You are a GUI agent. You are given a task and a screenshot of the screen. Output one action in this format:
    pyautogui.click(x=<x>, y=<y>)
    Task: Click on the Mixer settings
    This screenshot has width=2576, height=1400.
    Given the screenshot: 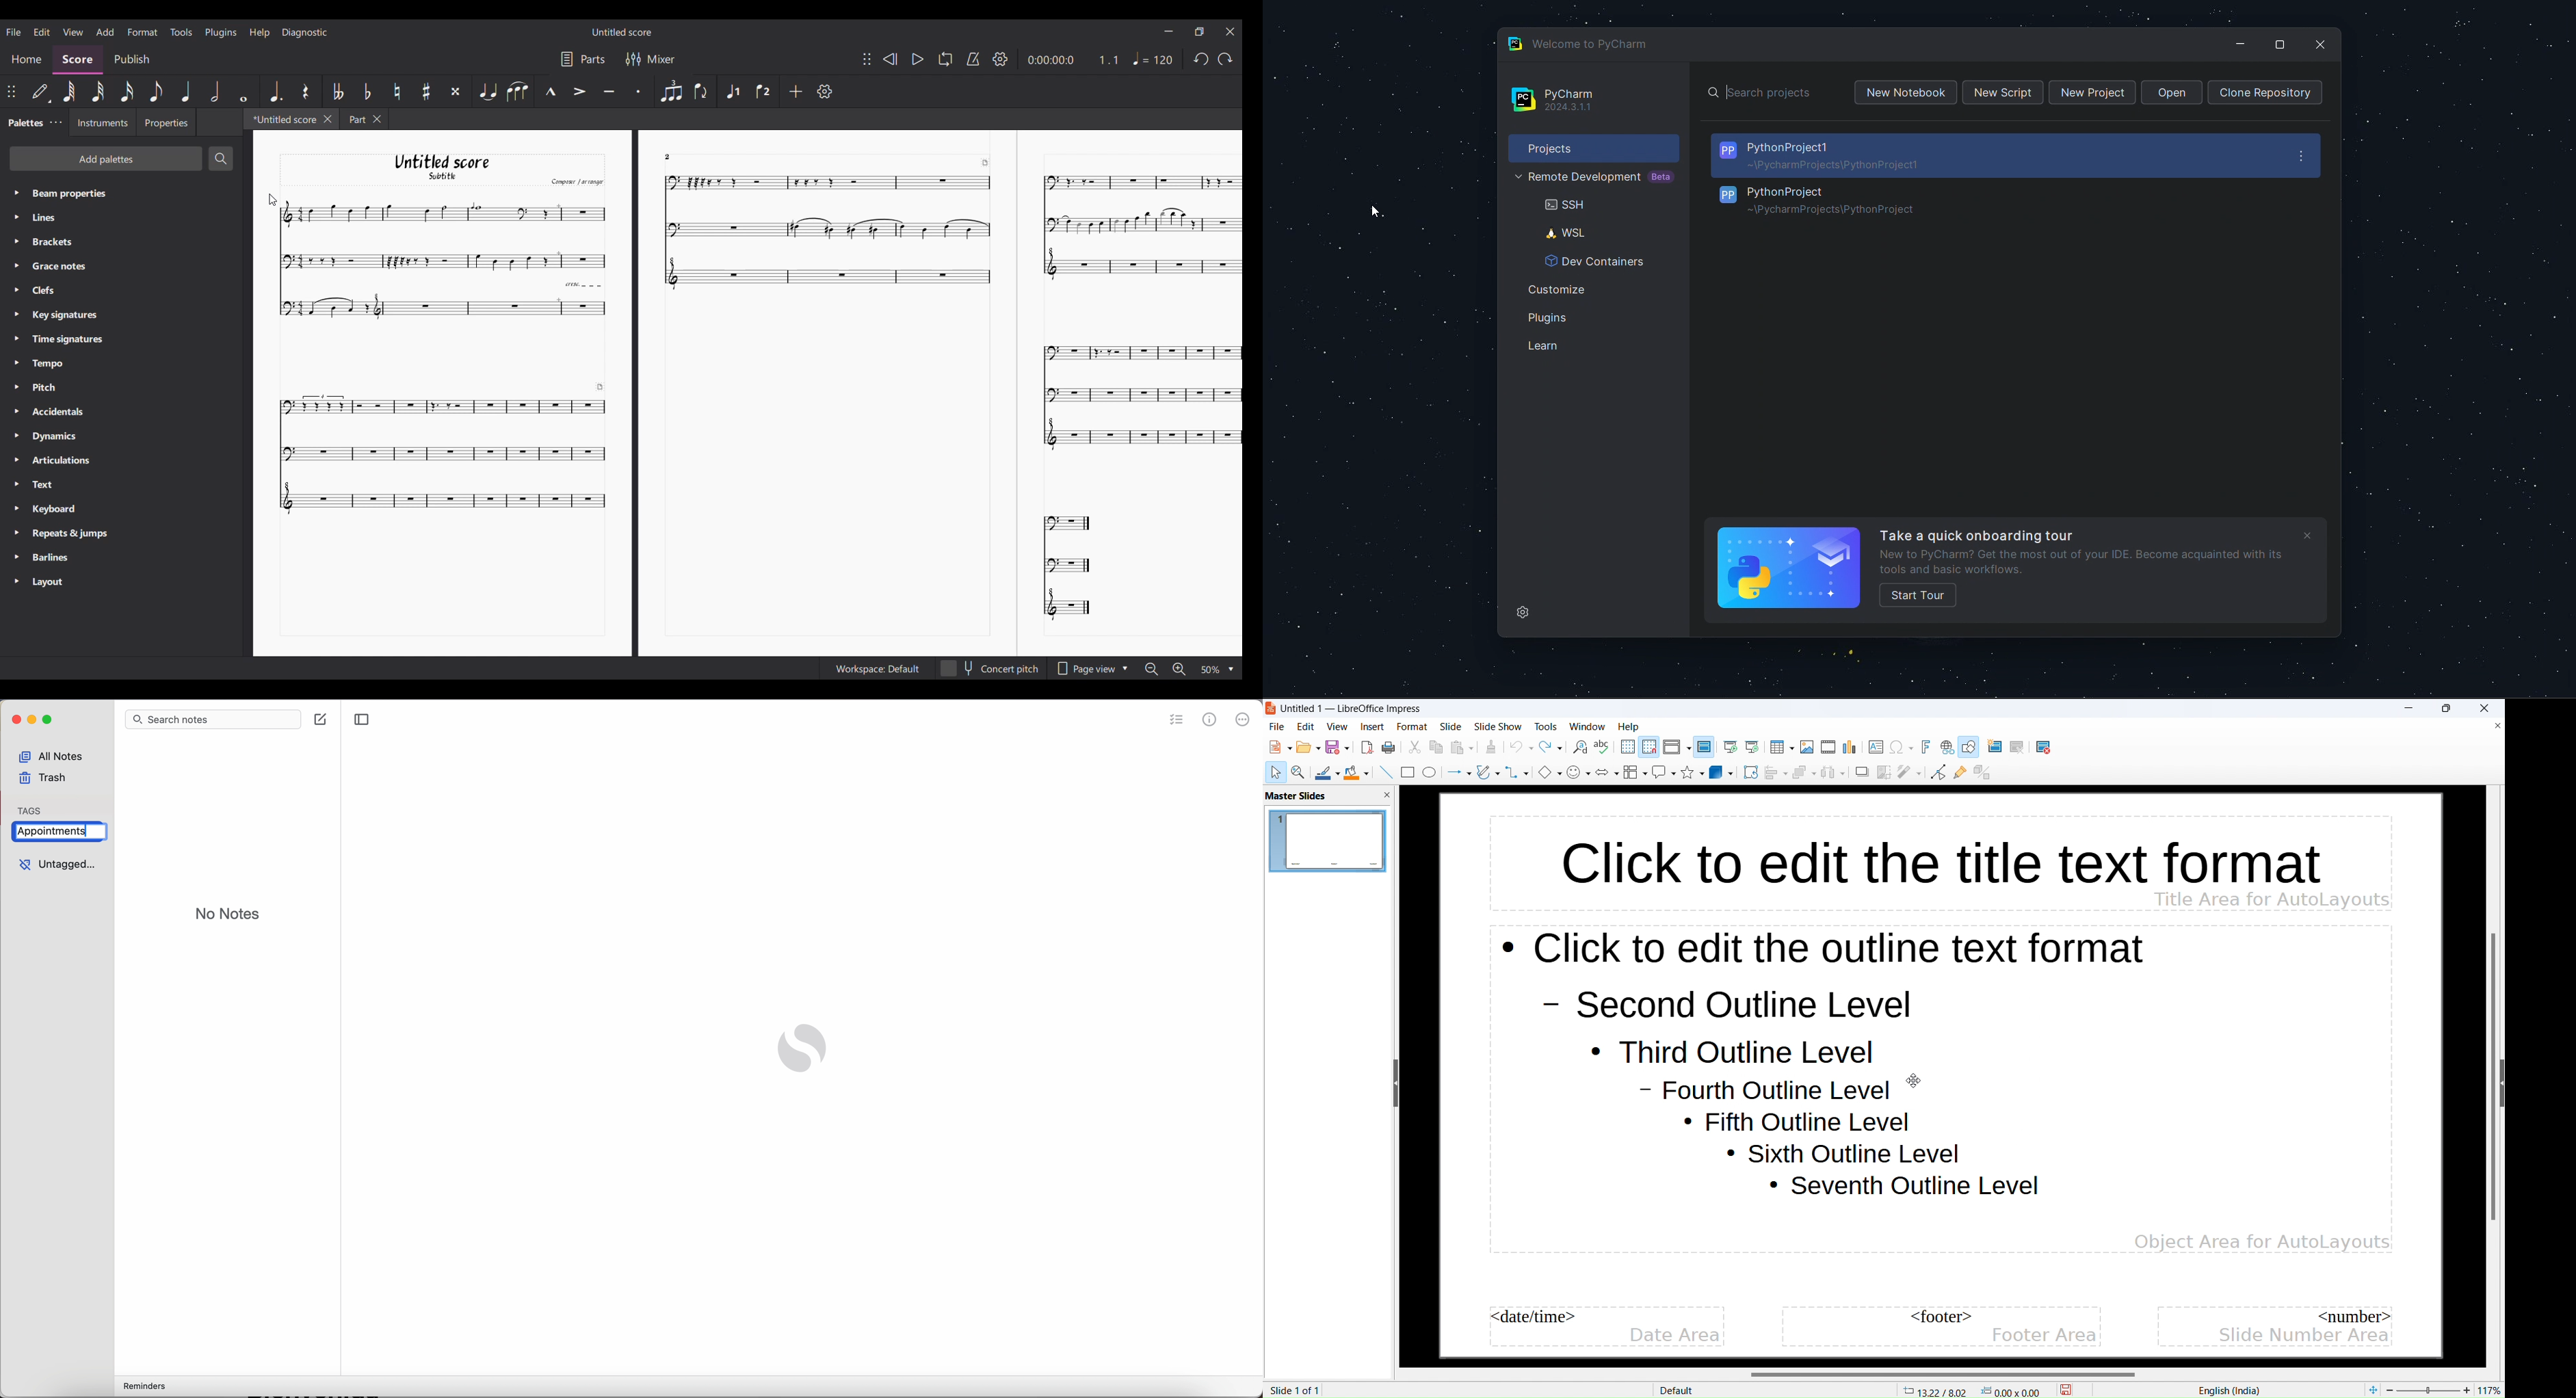 What is the action you would take?
    pyautogui.click(x=662, y=59)
    